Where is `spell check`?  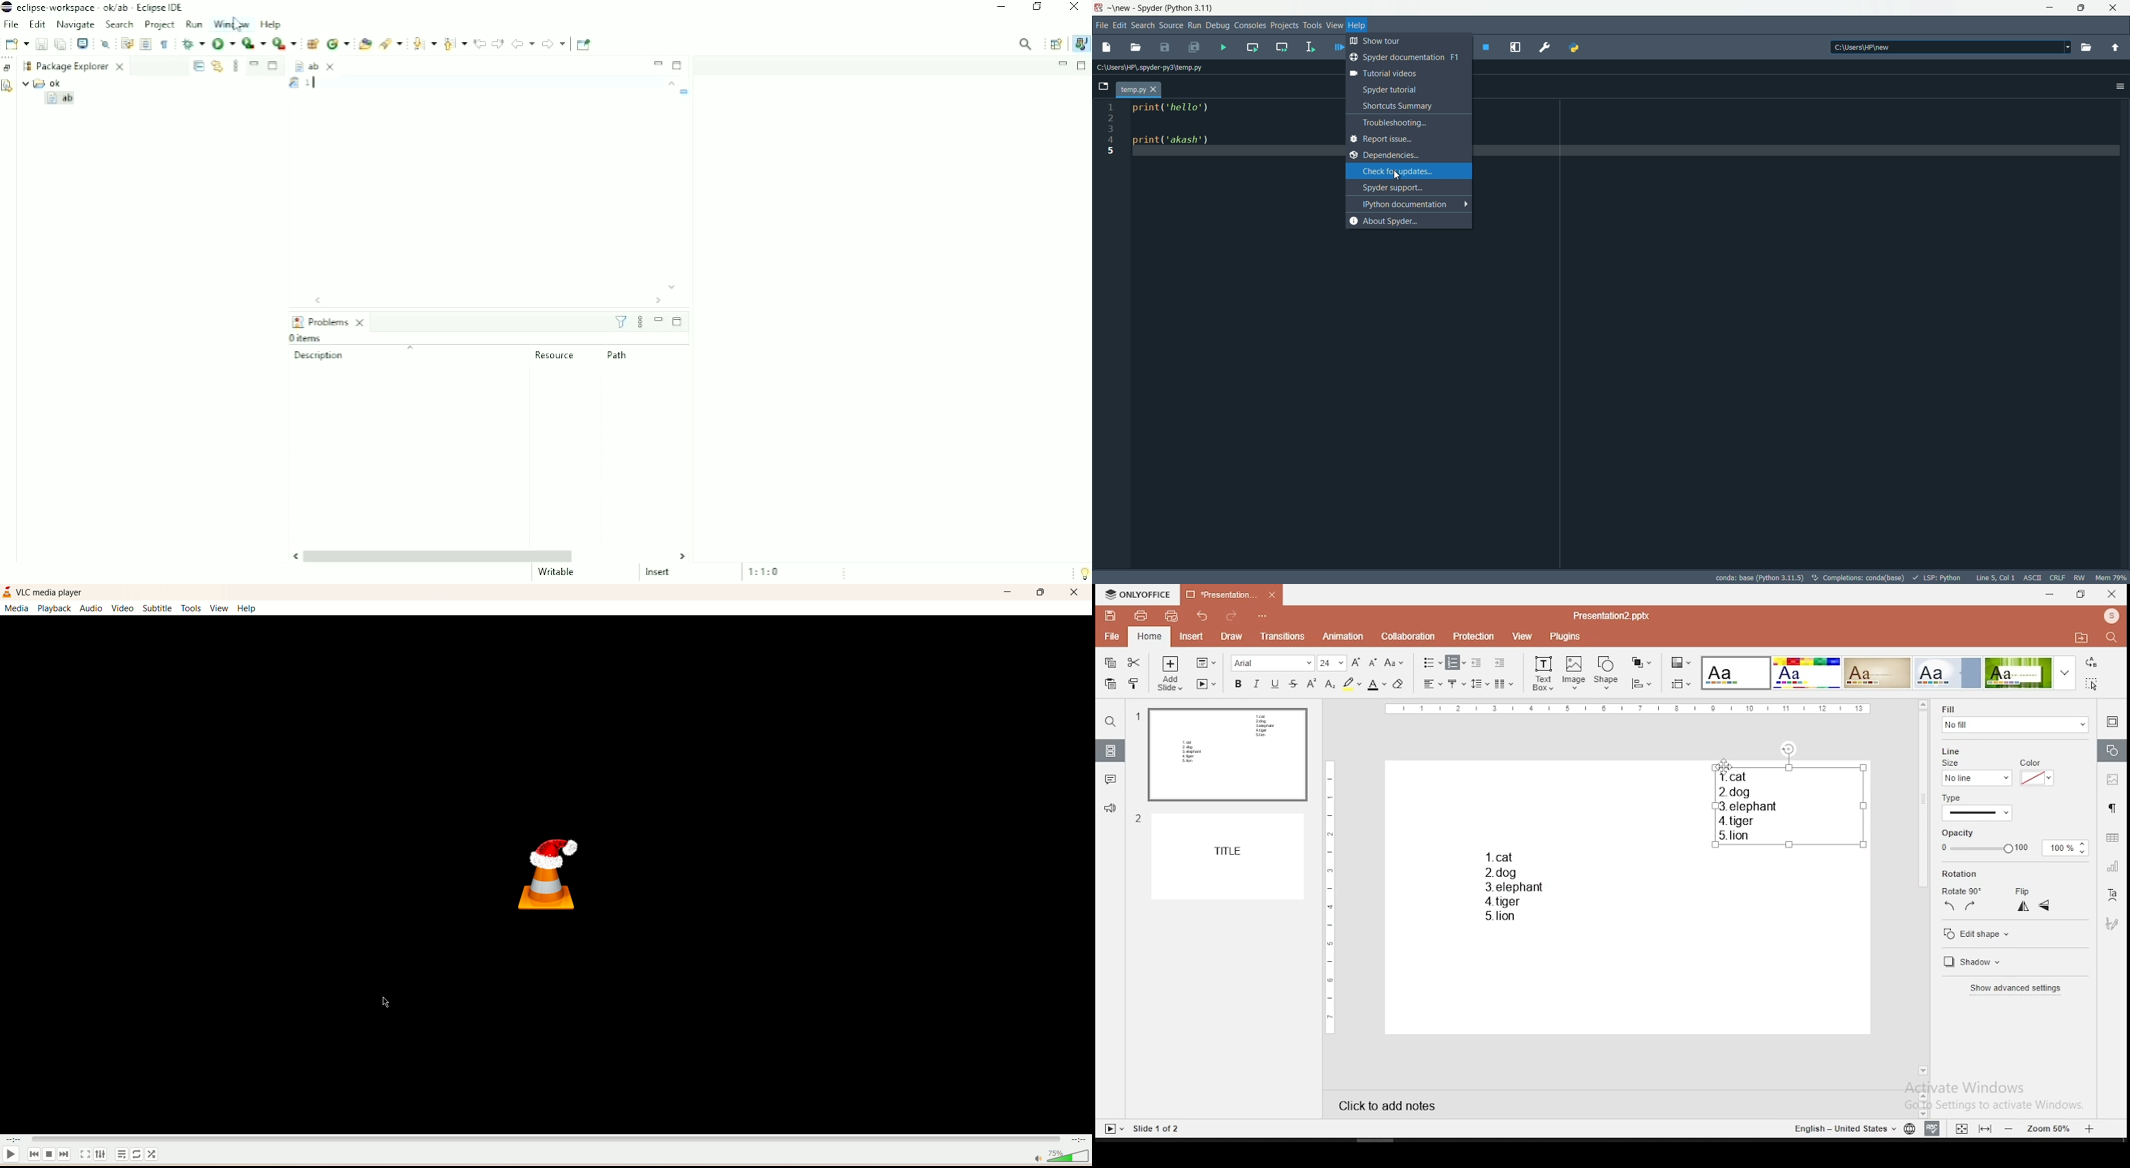 spell check is located at coordinates (1933, 1128).